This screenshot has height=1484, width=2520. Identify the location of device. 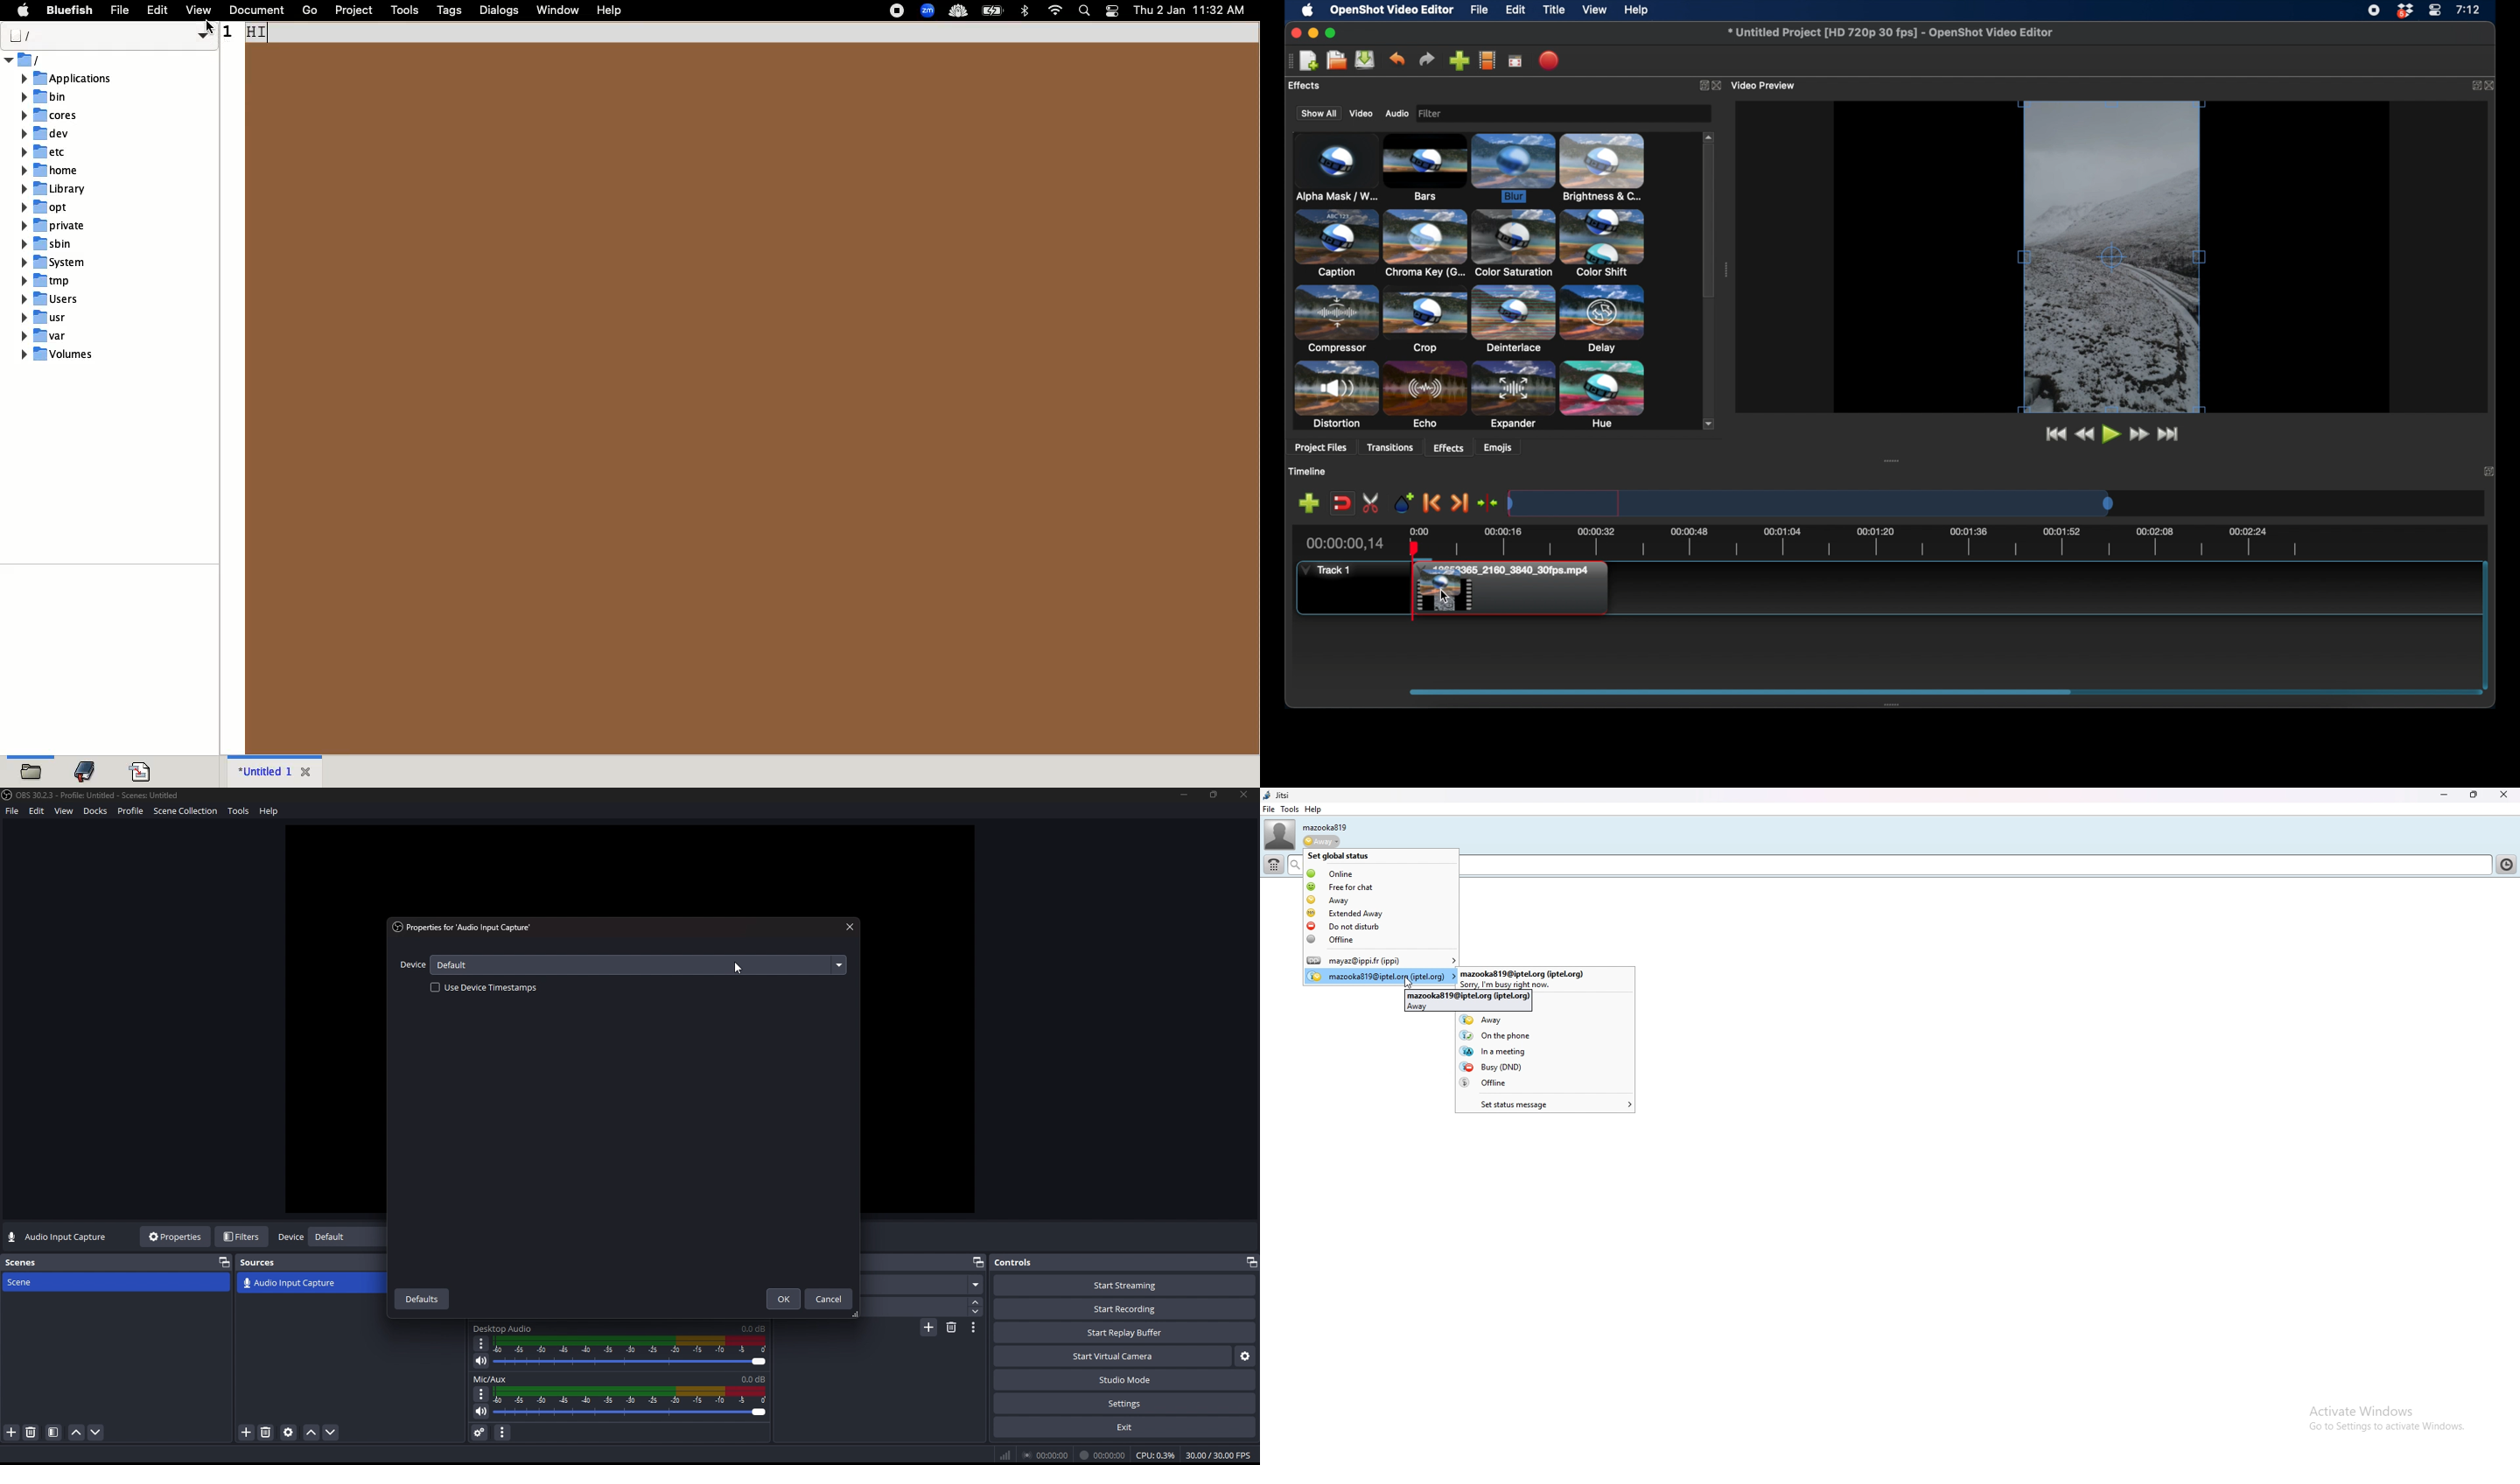
(290, 1238).